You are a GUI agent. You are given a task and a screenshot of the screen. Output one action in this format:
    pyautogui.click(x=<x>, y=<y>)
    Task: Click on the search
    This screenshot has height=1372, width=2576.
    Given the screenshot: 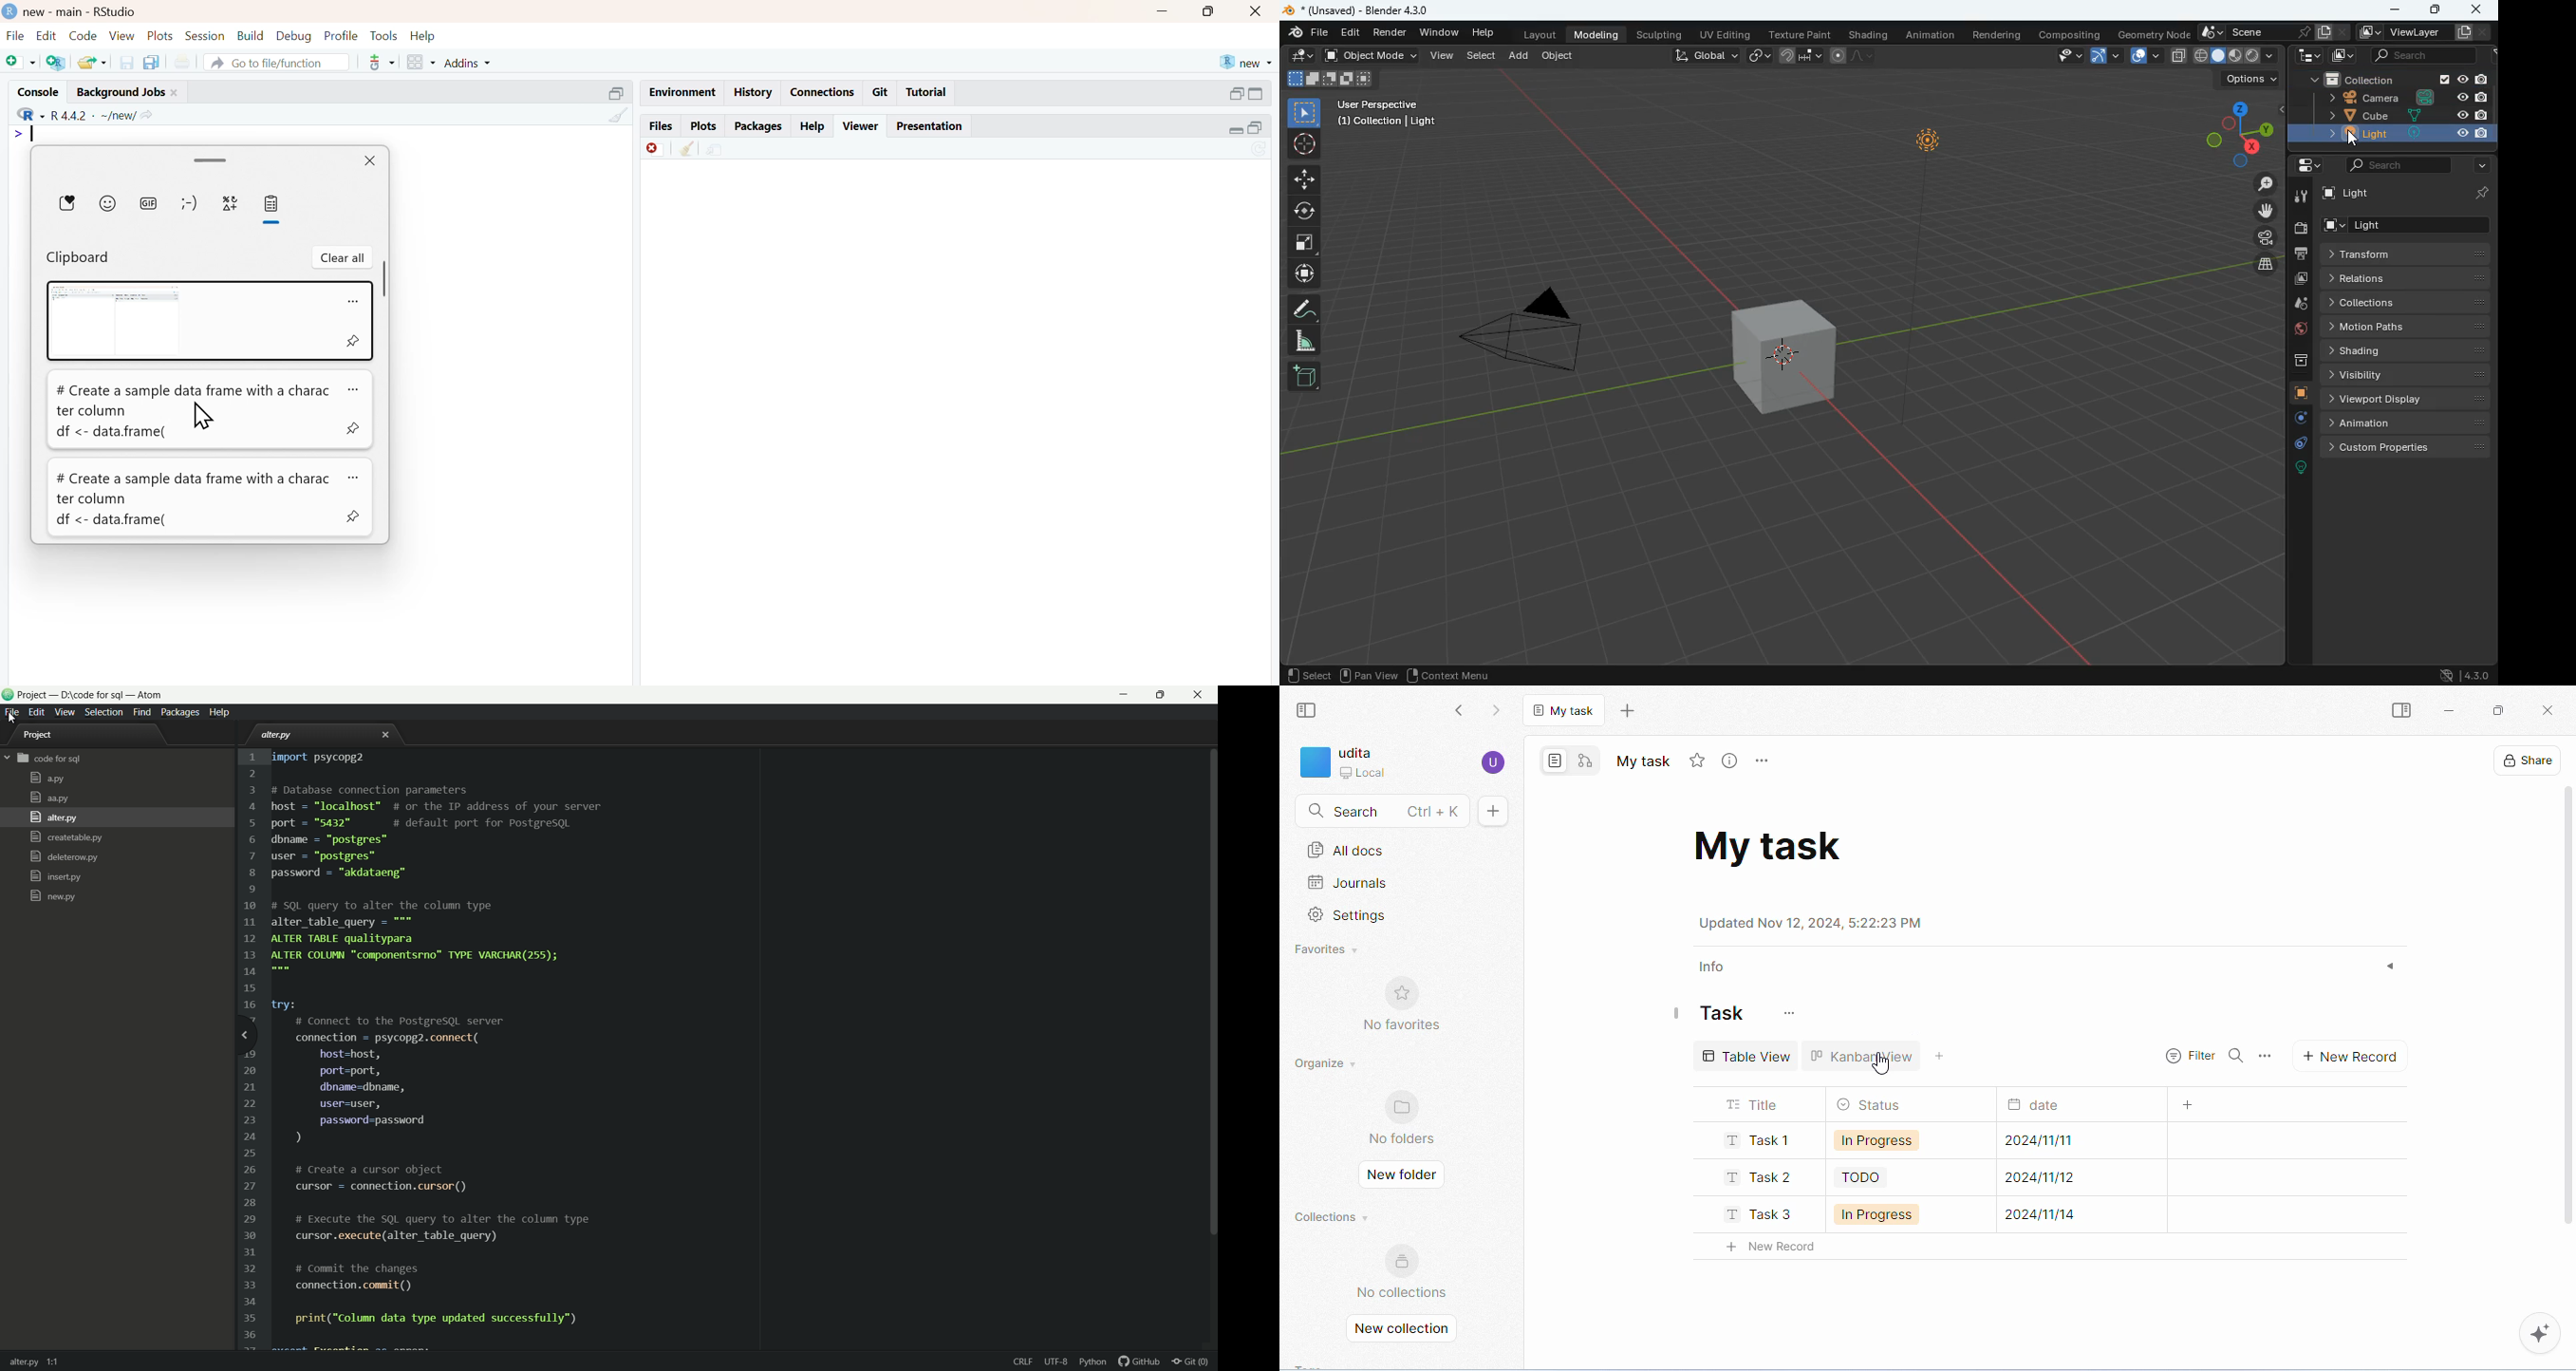 What is the action you would take?
    pyautogui.click(x=1382, y=812)
    